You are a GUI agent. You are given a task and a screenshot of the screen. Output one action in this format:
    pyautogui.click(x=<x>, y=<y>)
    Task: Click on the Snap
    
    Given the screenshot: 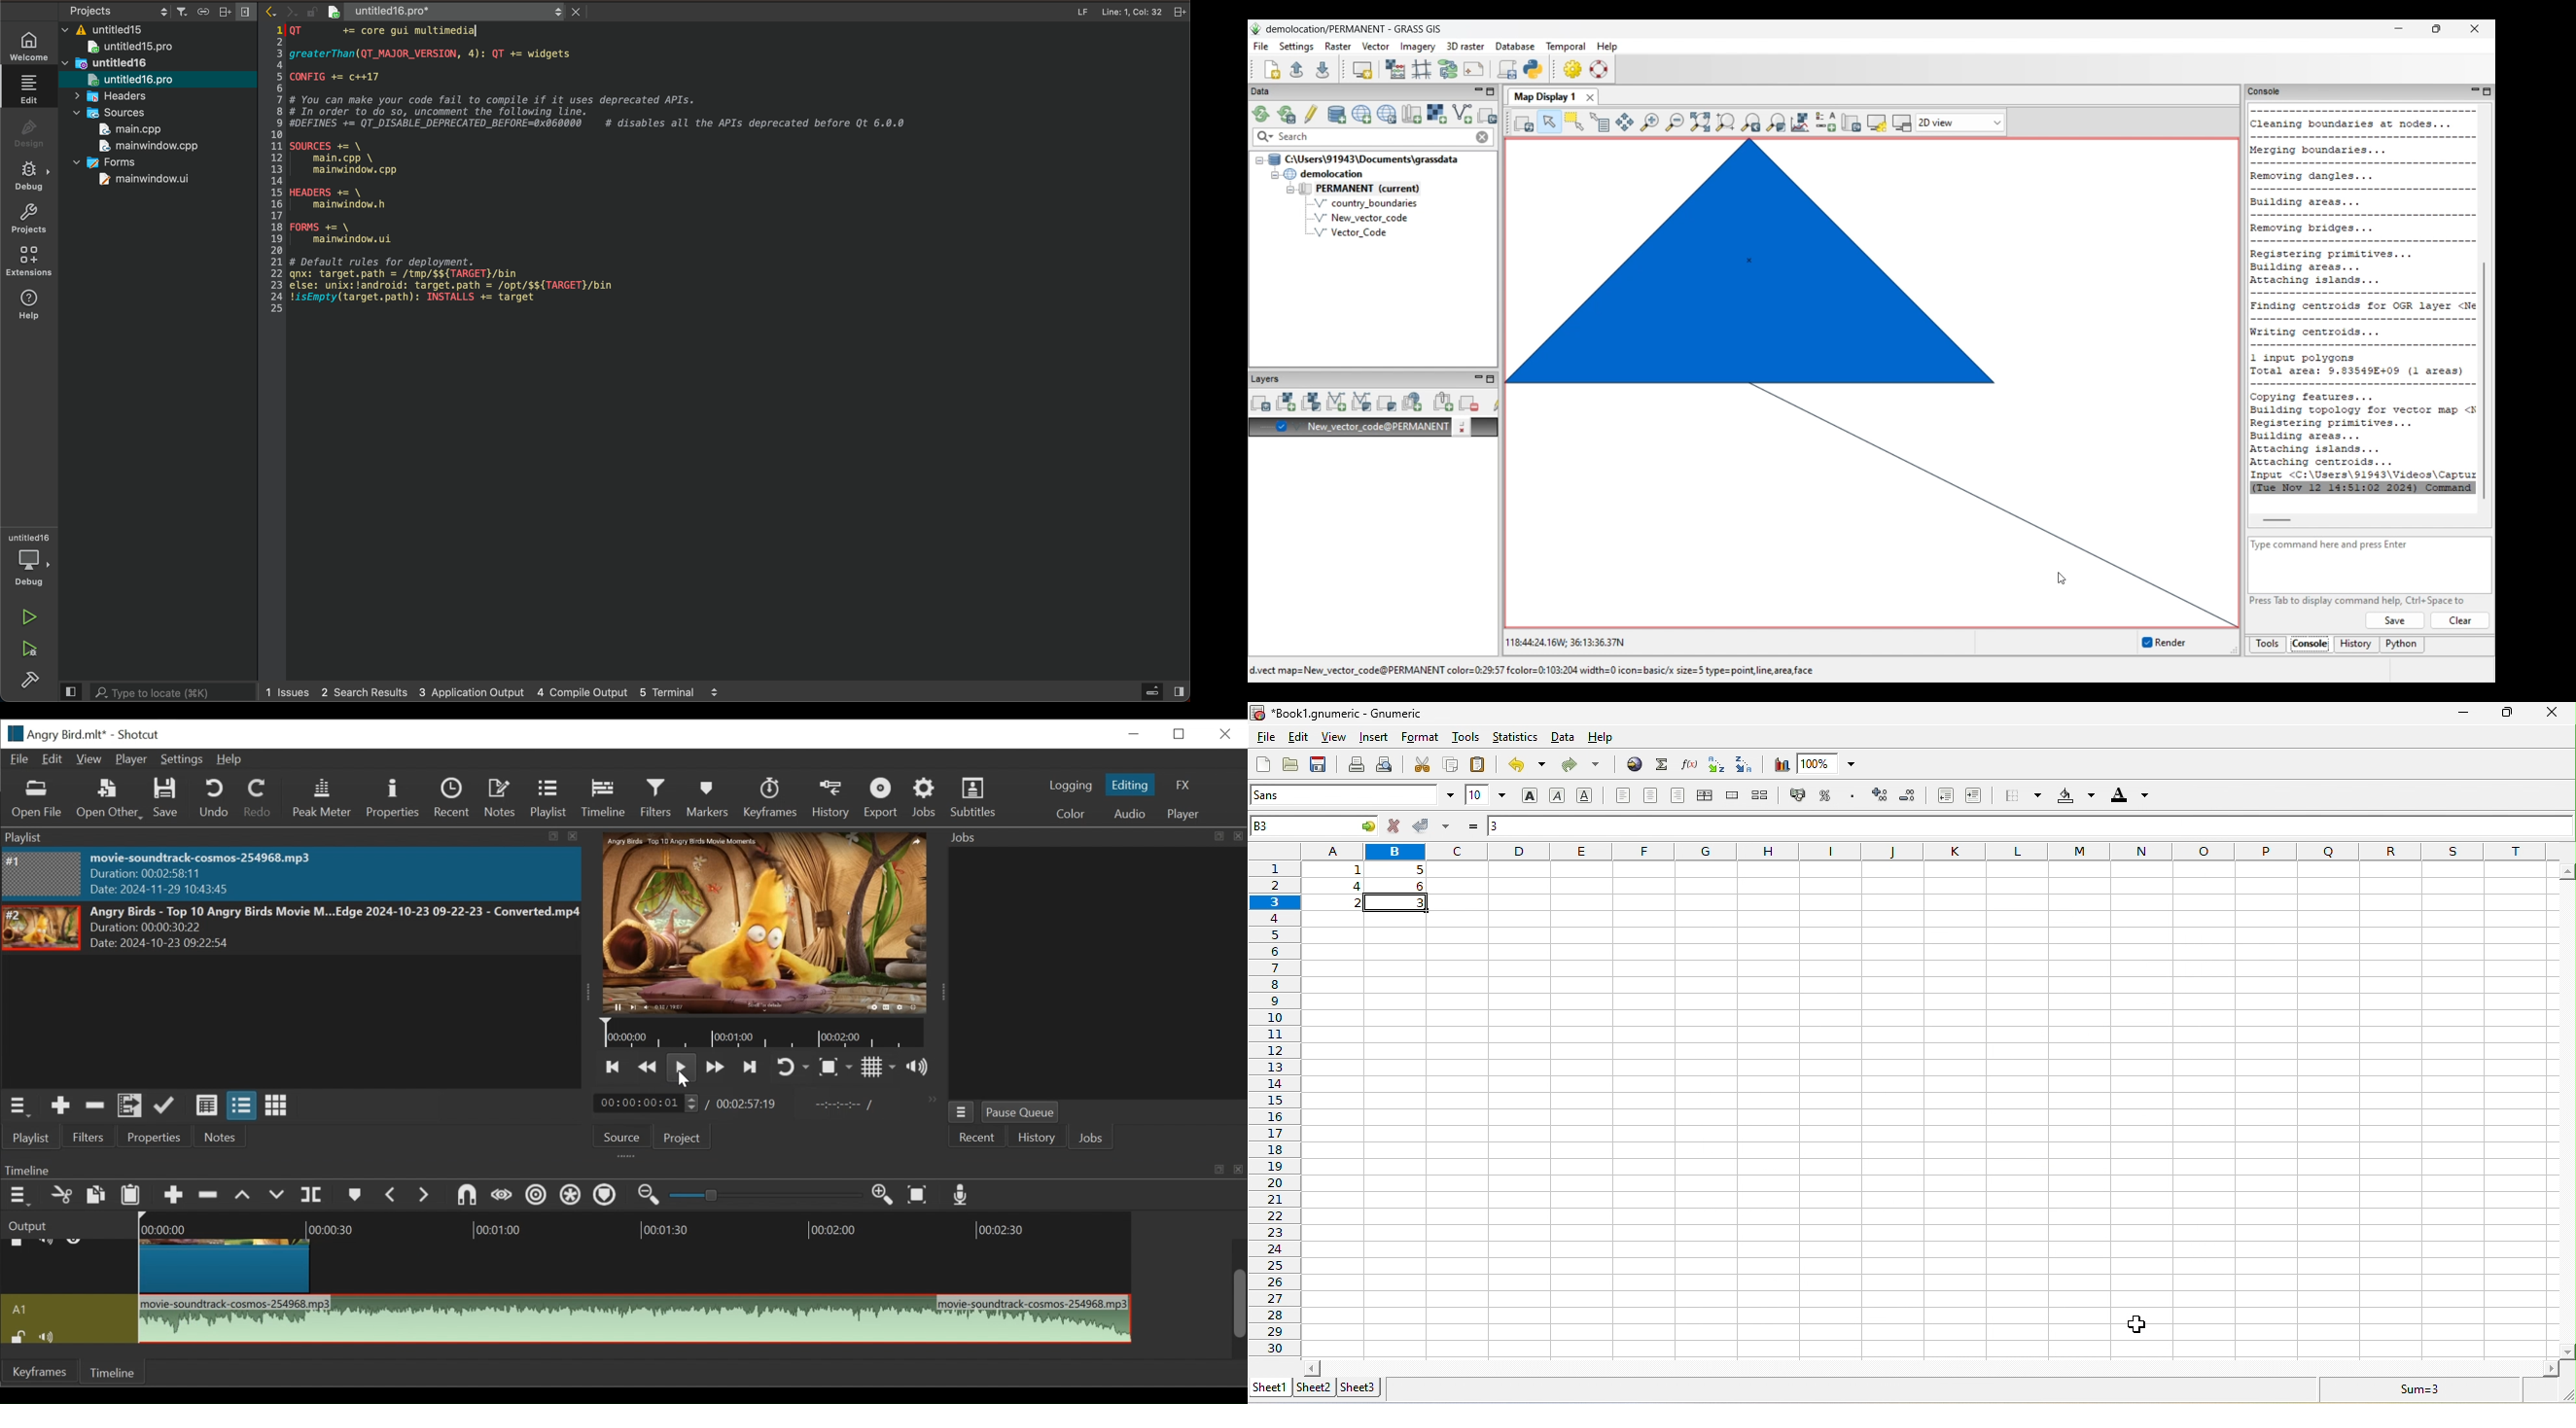 What is the action you would take?
    pyautogui.click(x=465, y=1197)
    